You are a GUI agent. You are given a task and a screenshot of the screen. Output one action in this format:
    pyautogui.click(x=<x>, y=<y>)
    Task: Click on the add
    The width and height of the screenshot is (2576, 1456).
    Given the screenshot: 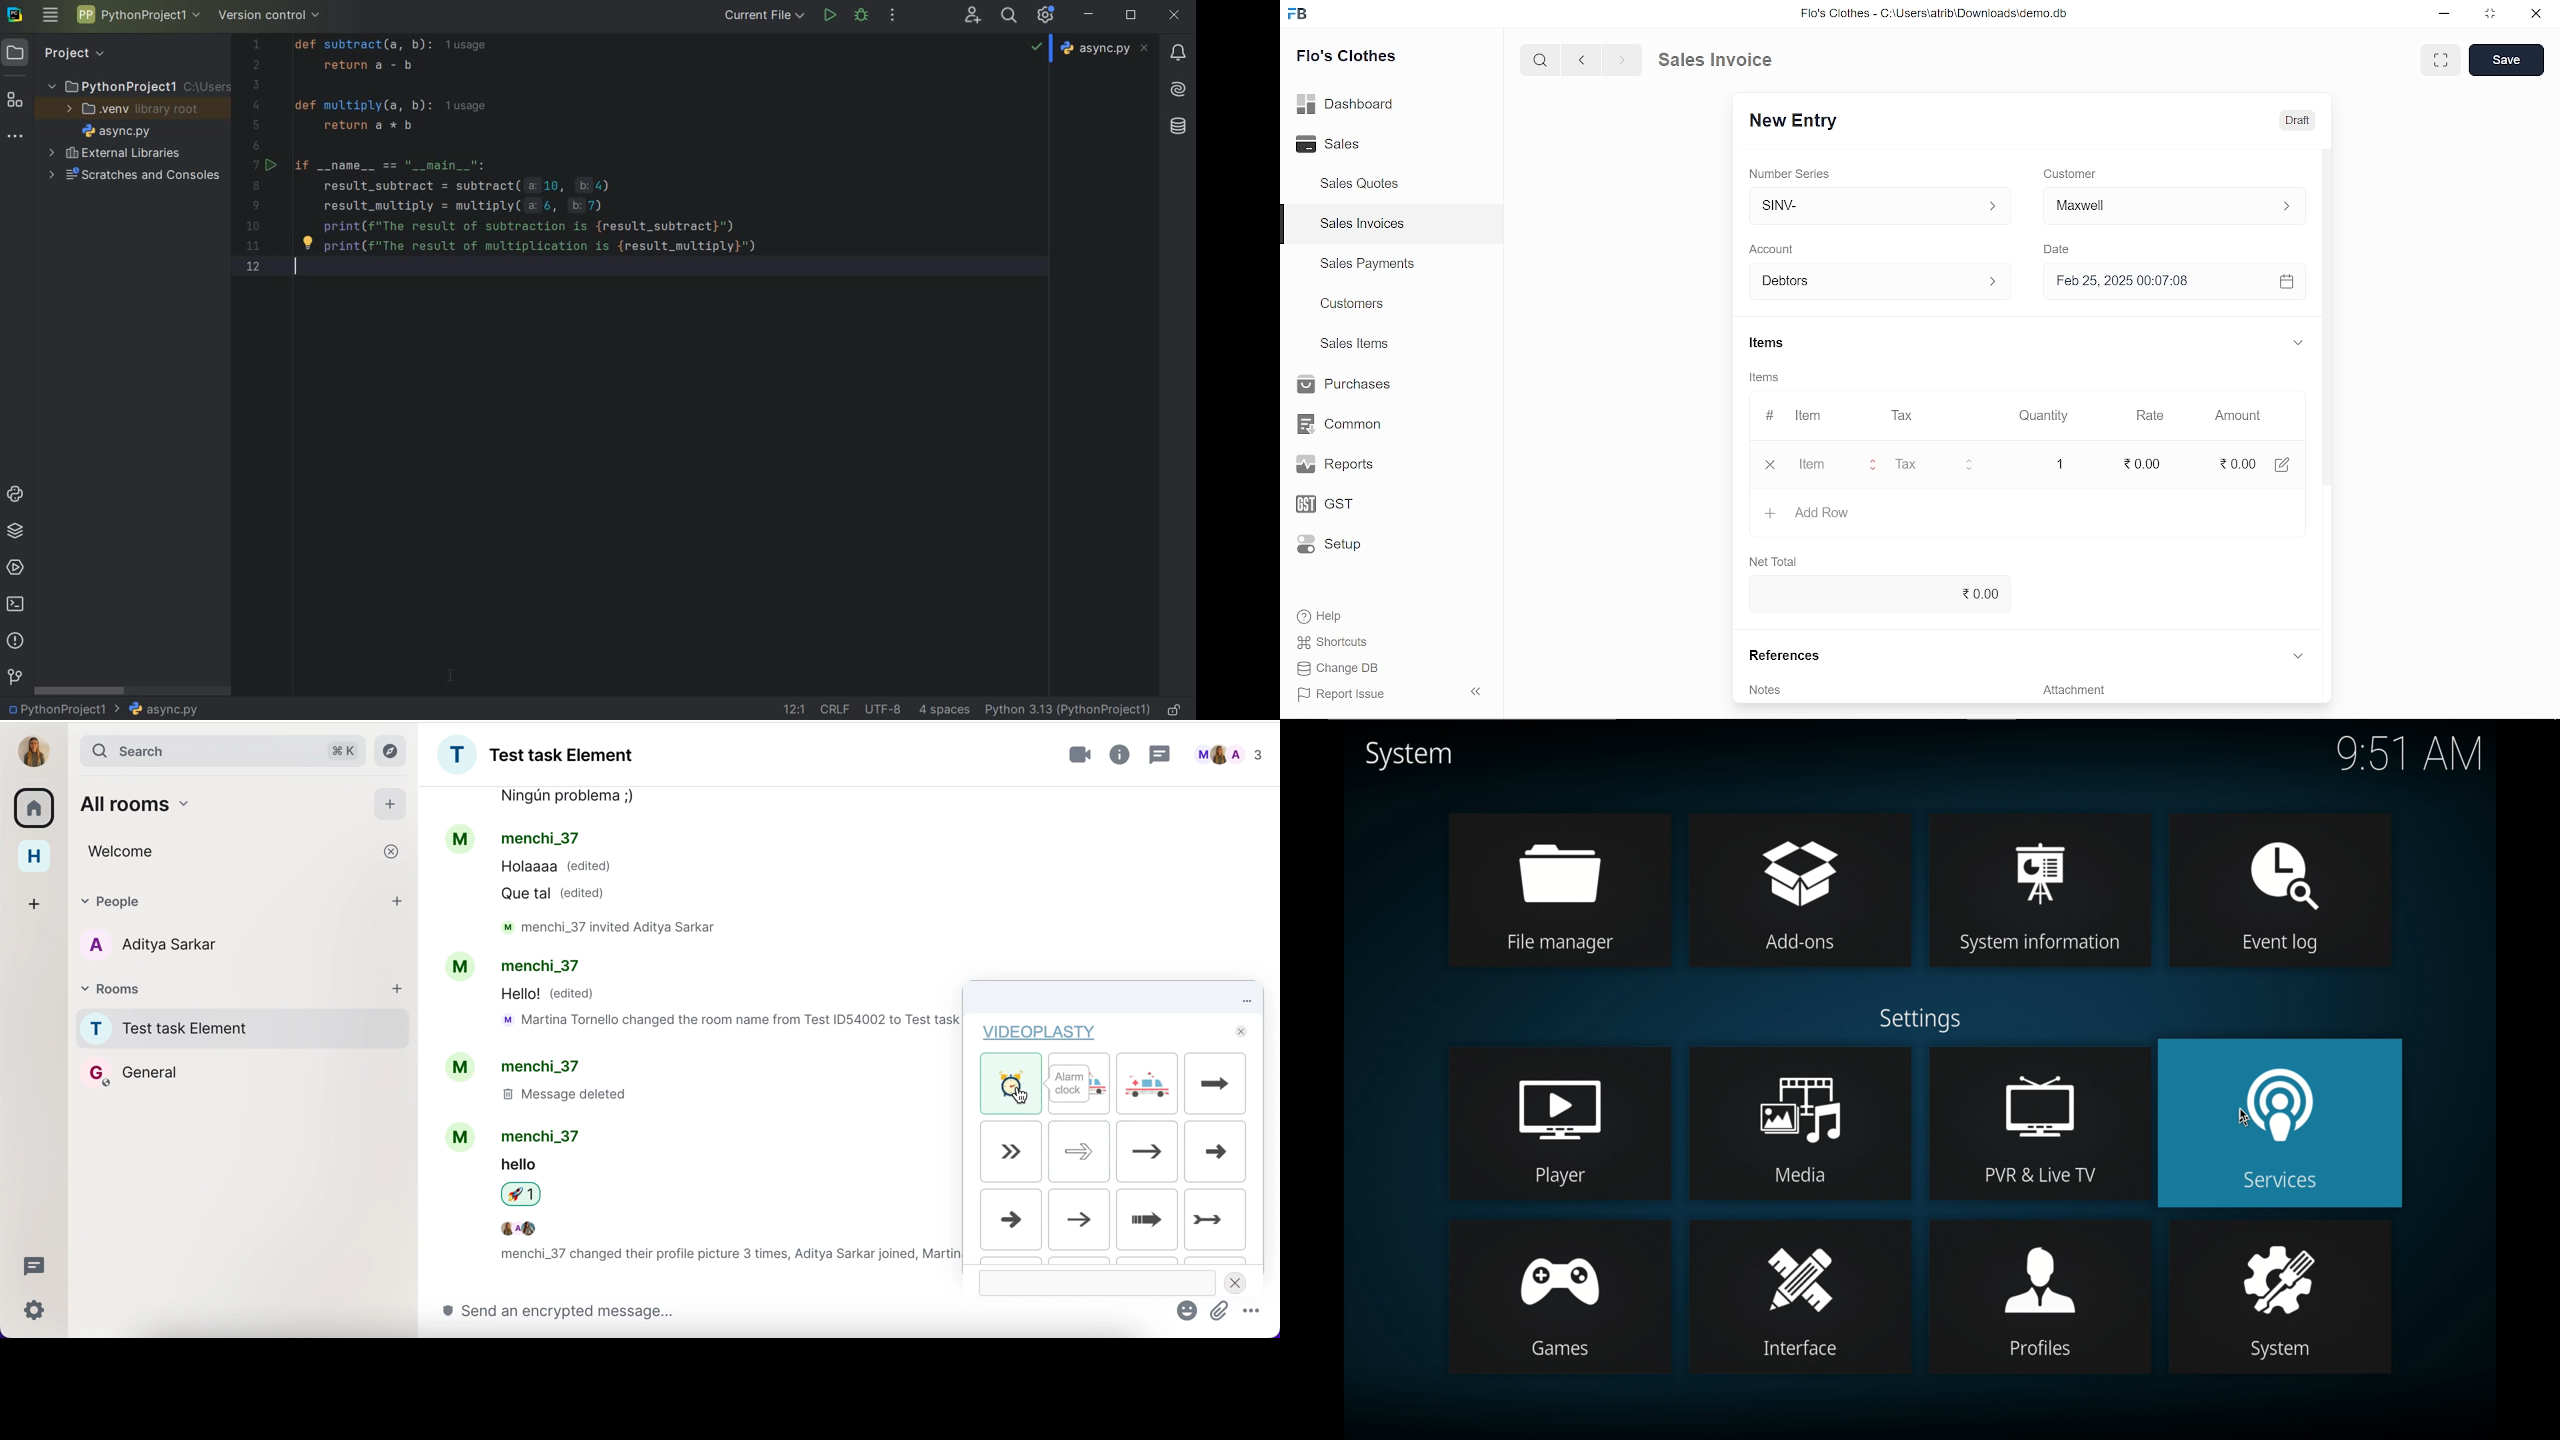 What is the action you would take?
    pyautogui.click(x=398, y=992)
    